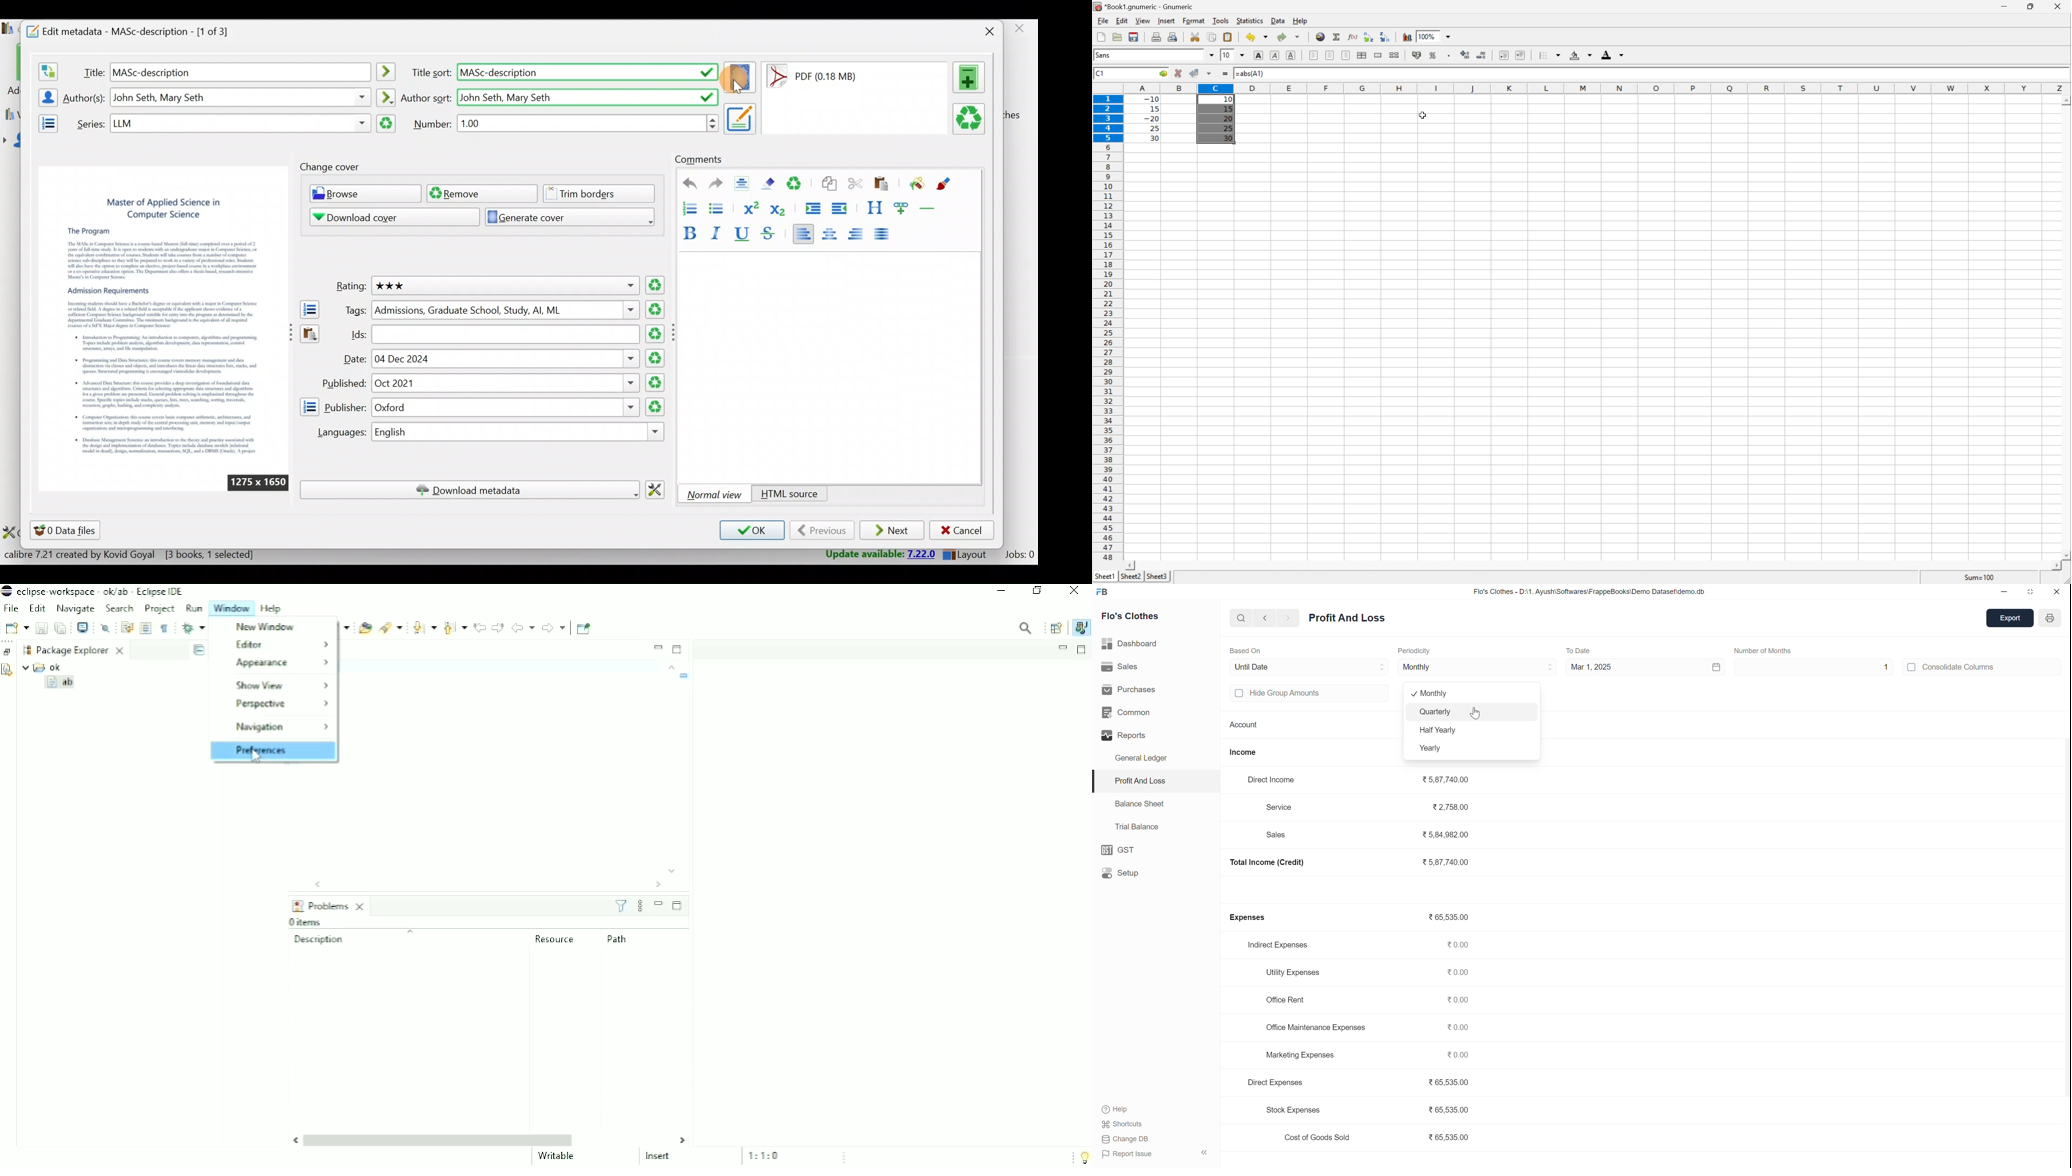 The image size is (2072, 1176). What do you see at coordinates (1291, 1111) in the screenshot?
I see `Stock Expenses` at bounding box center [1291, 1111].